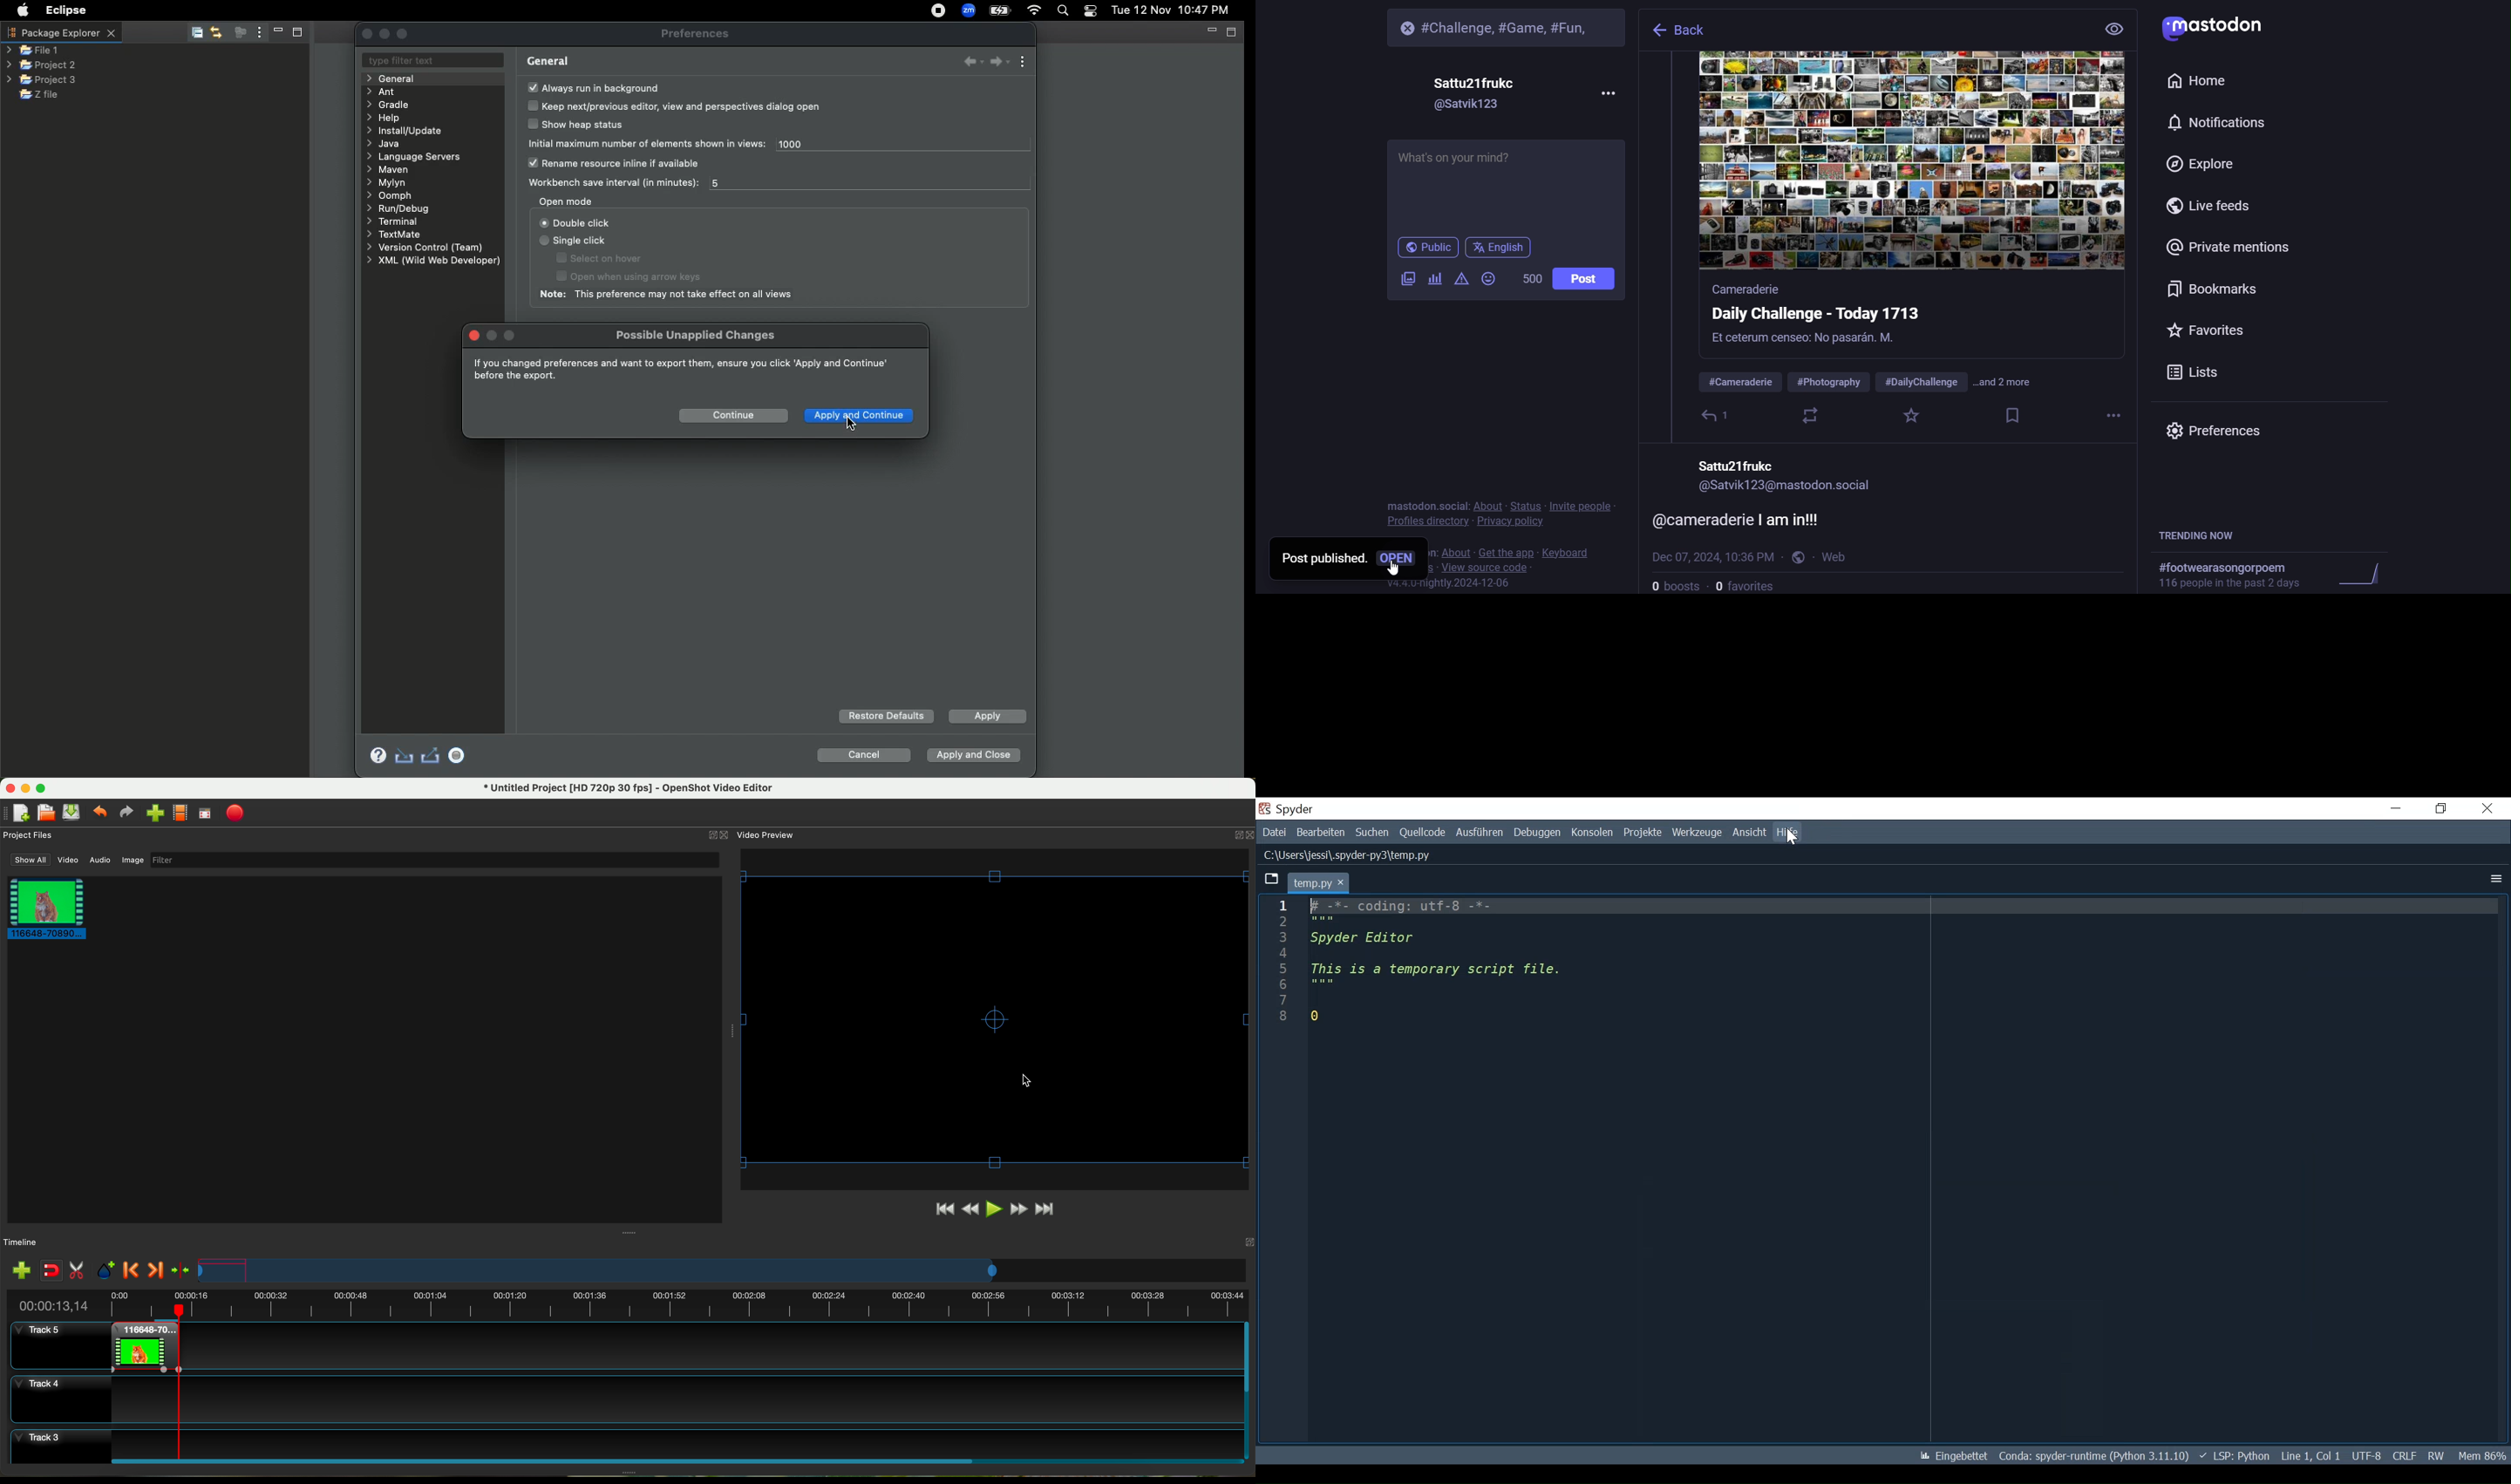 The image size is (2520, 1484). I want to click on more, so click(2110, 413).